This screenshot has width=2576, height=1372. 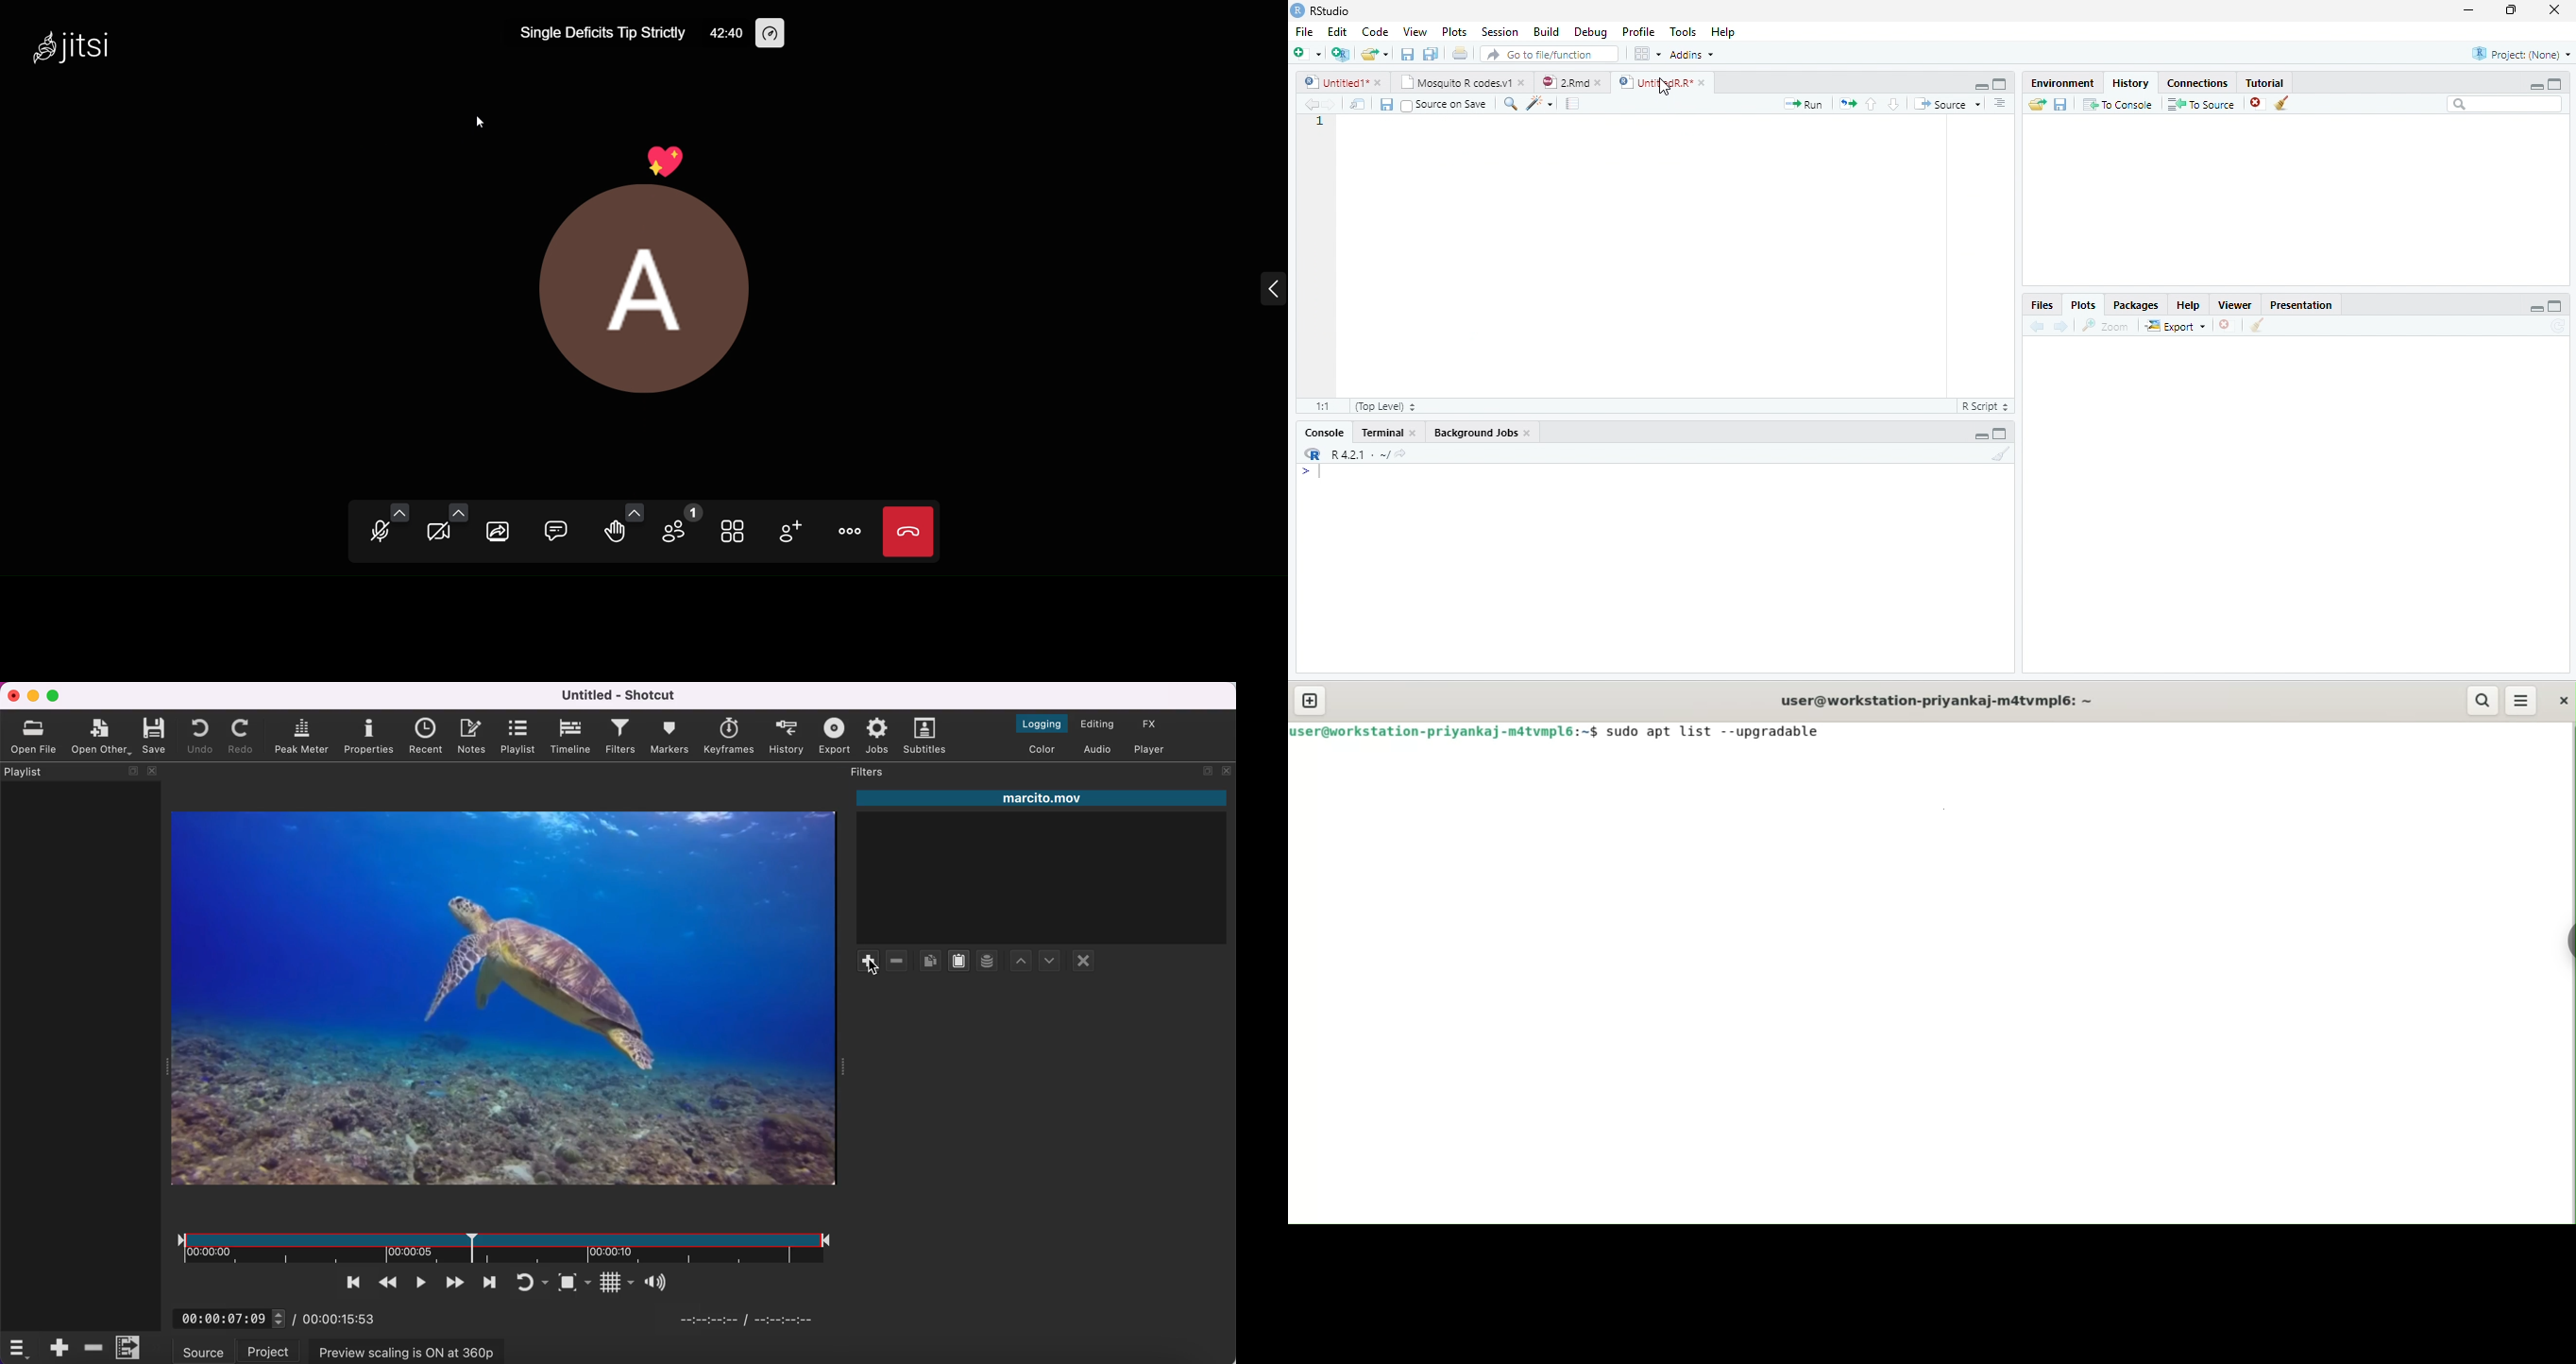 I want to click on Compile Report, so click(x=1572, y=104).